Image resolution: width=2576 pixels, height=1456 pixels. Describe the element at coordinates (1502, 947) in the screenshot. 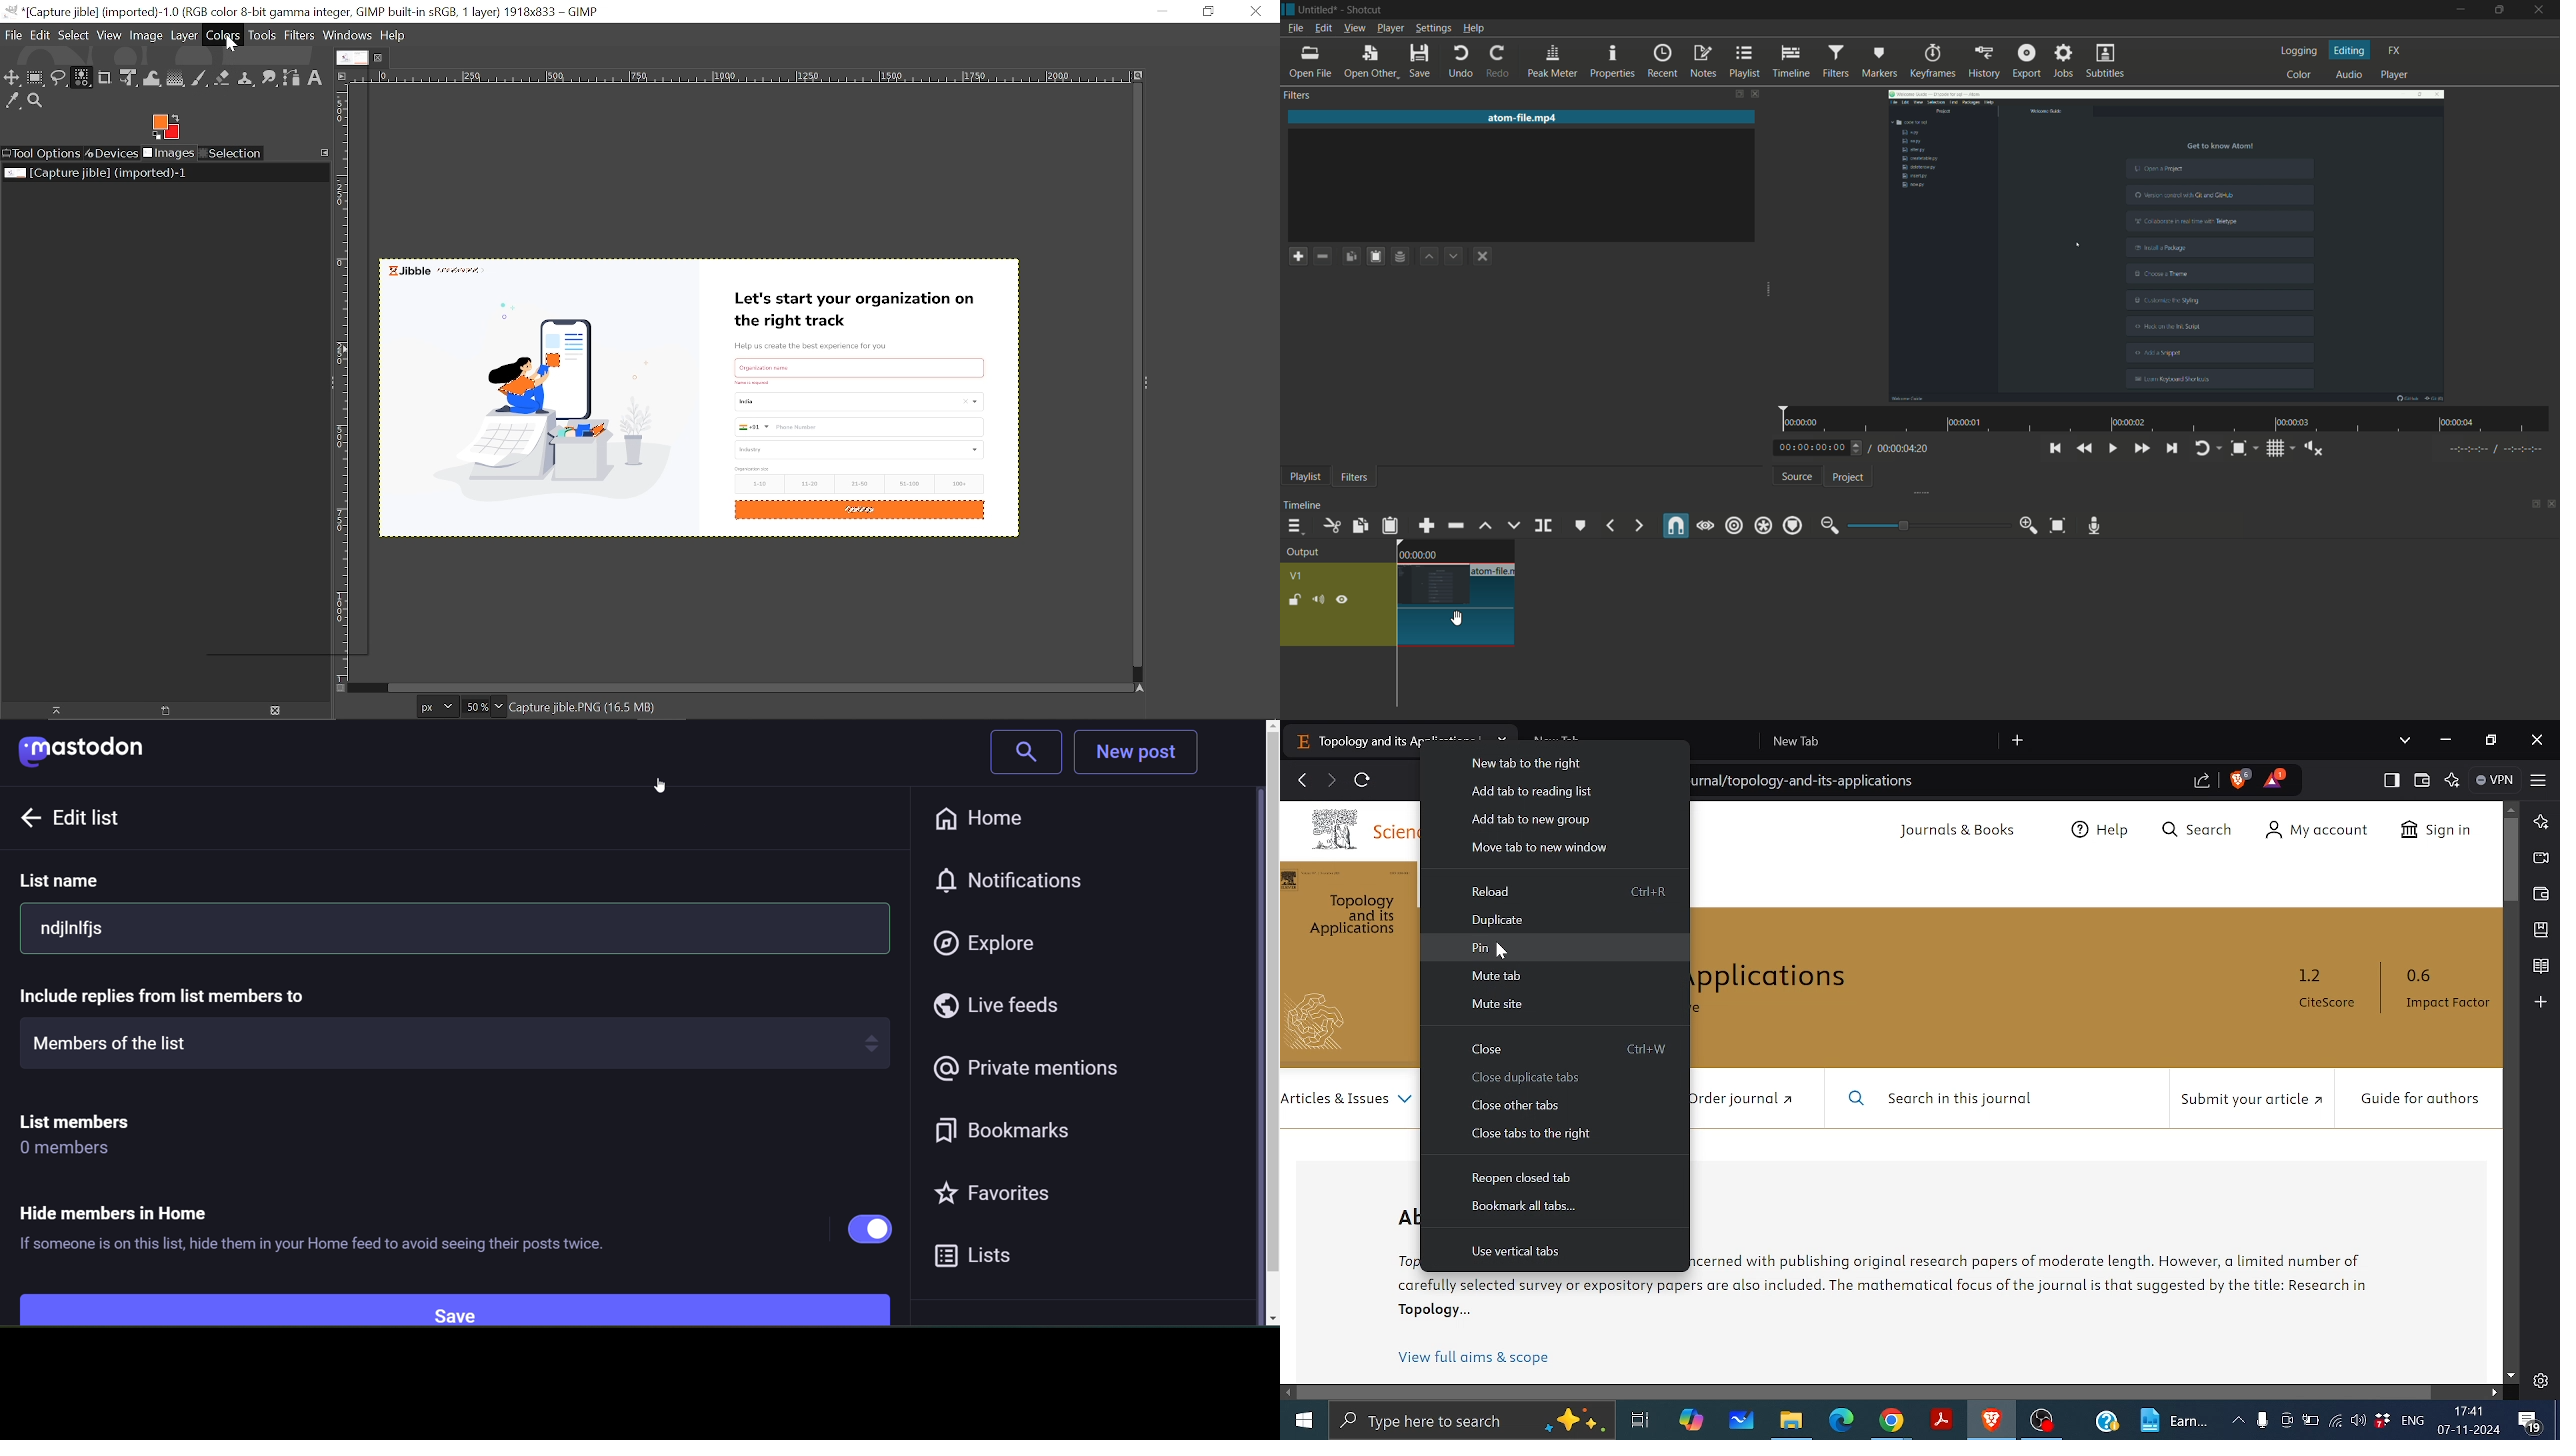

I see `cursor` at that location.